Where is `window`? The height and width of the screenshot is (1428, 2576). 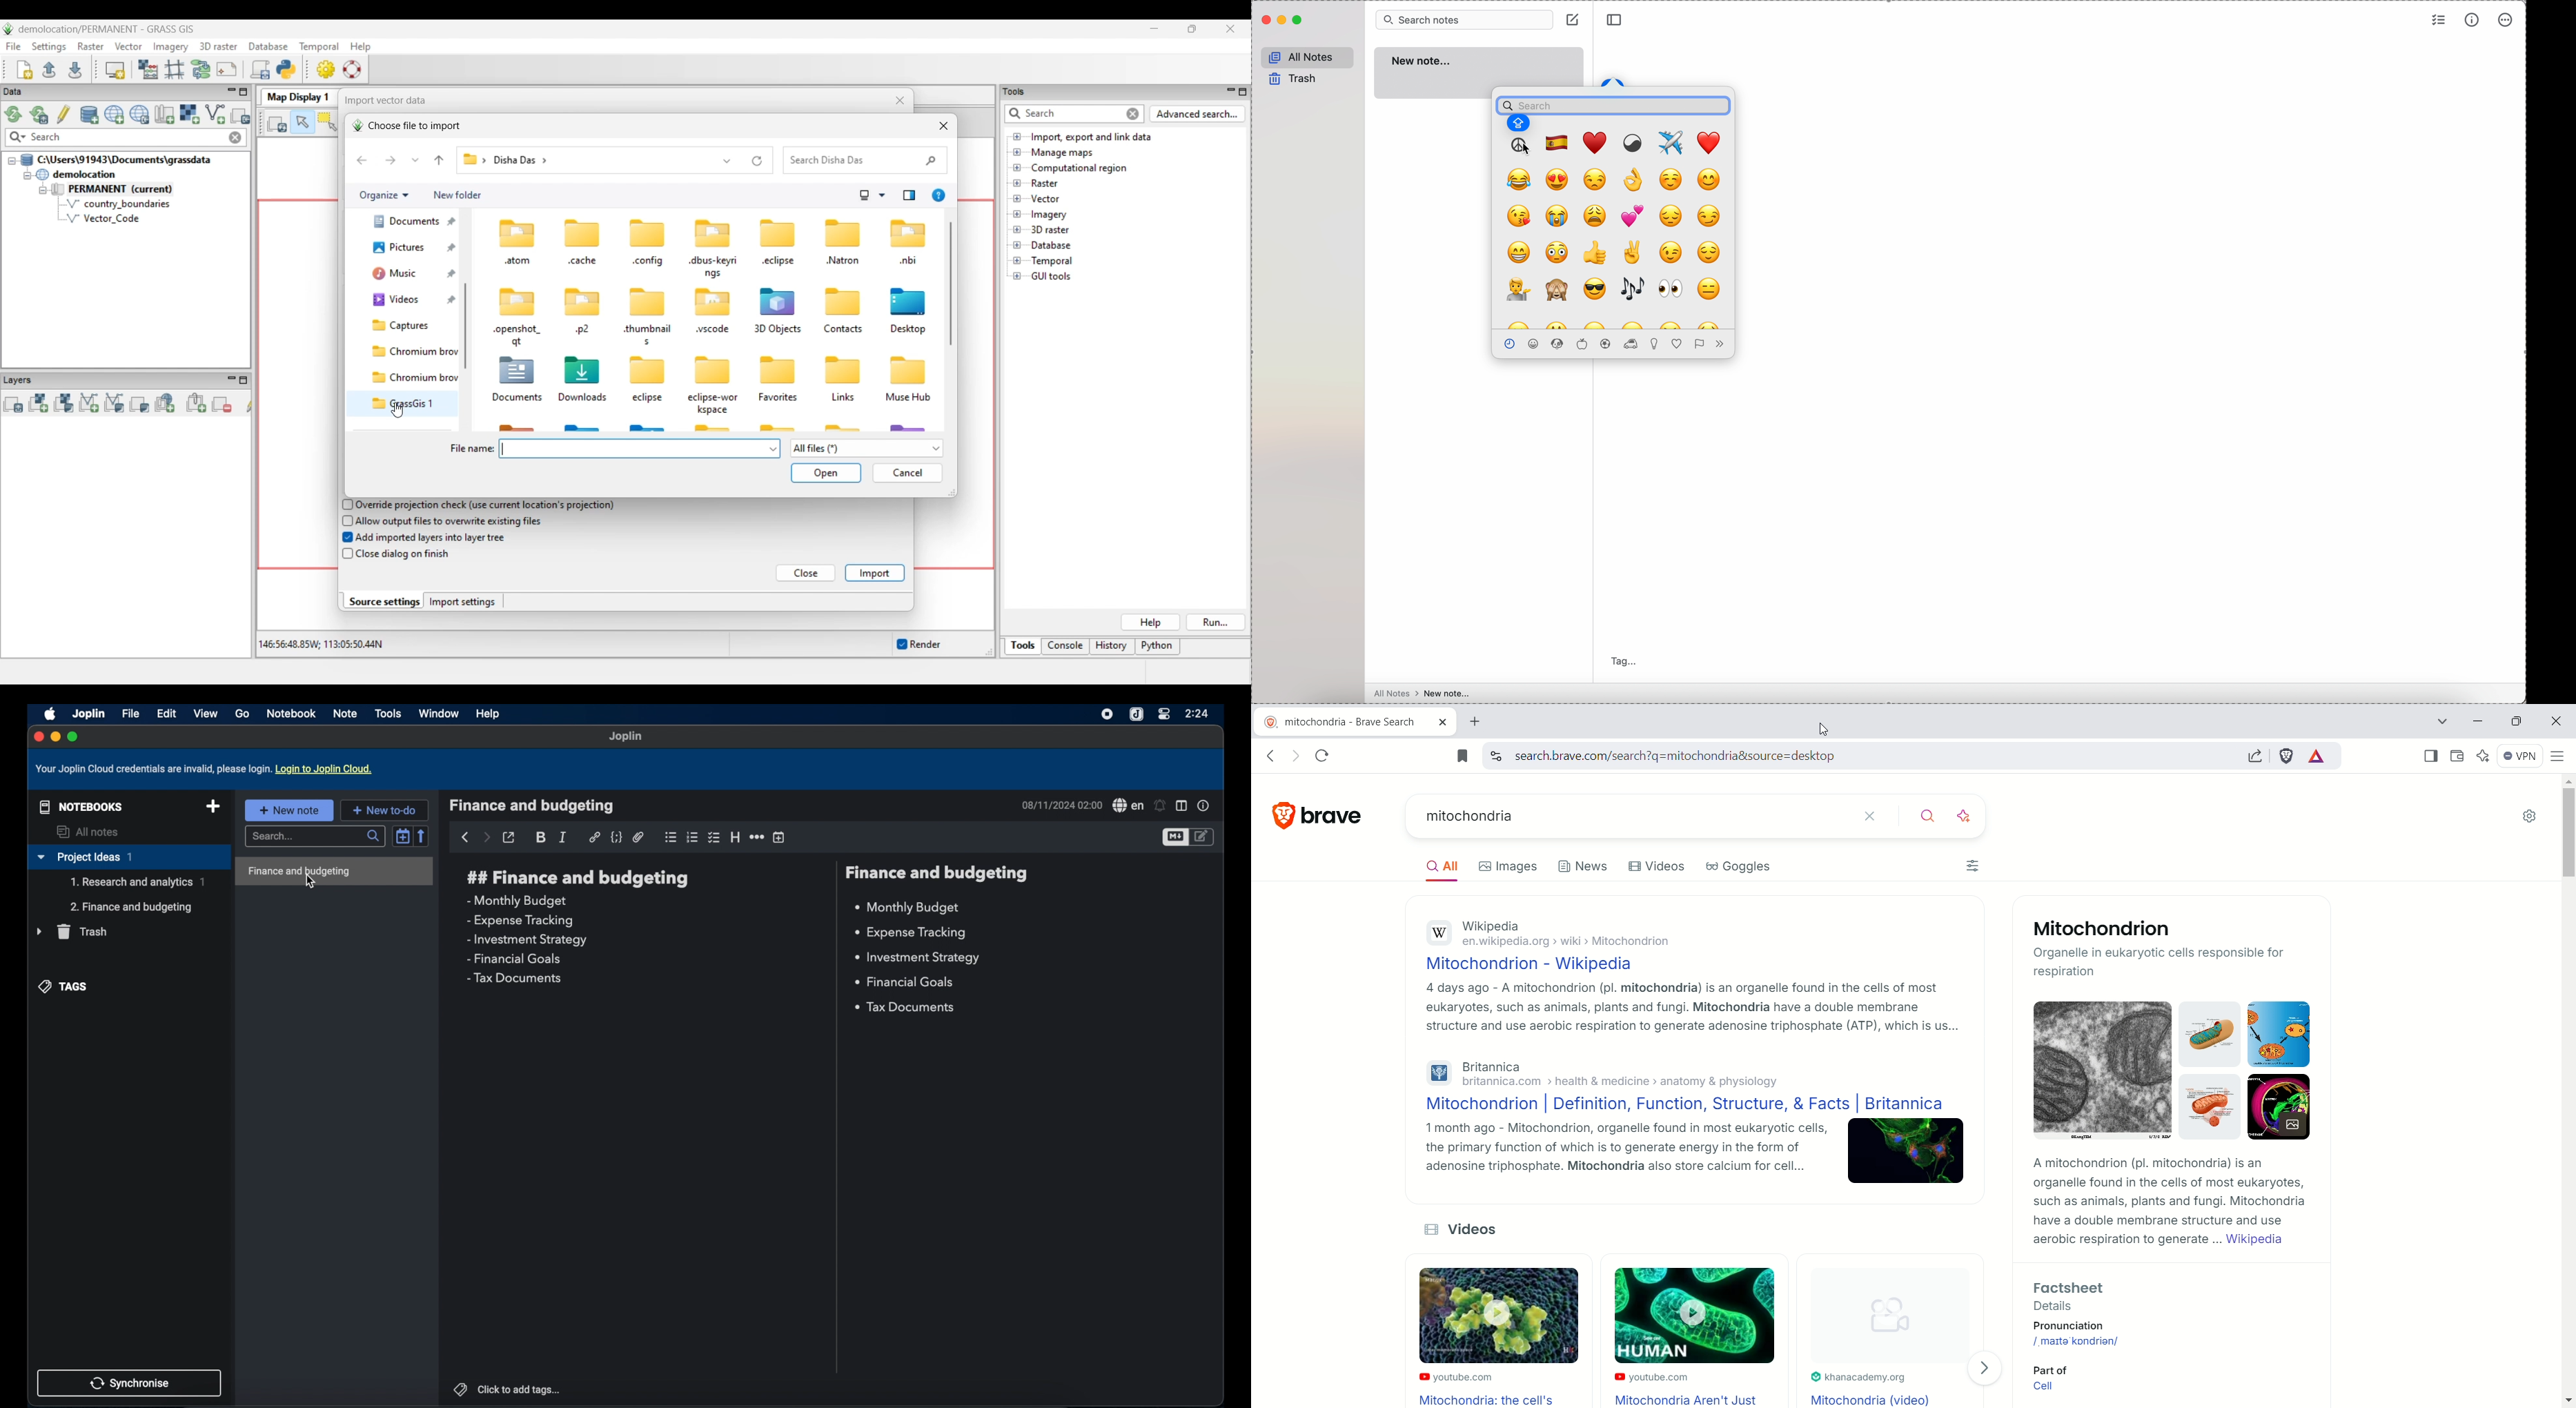
window is located at coordinates (439, 713).